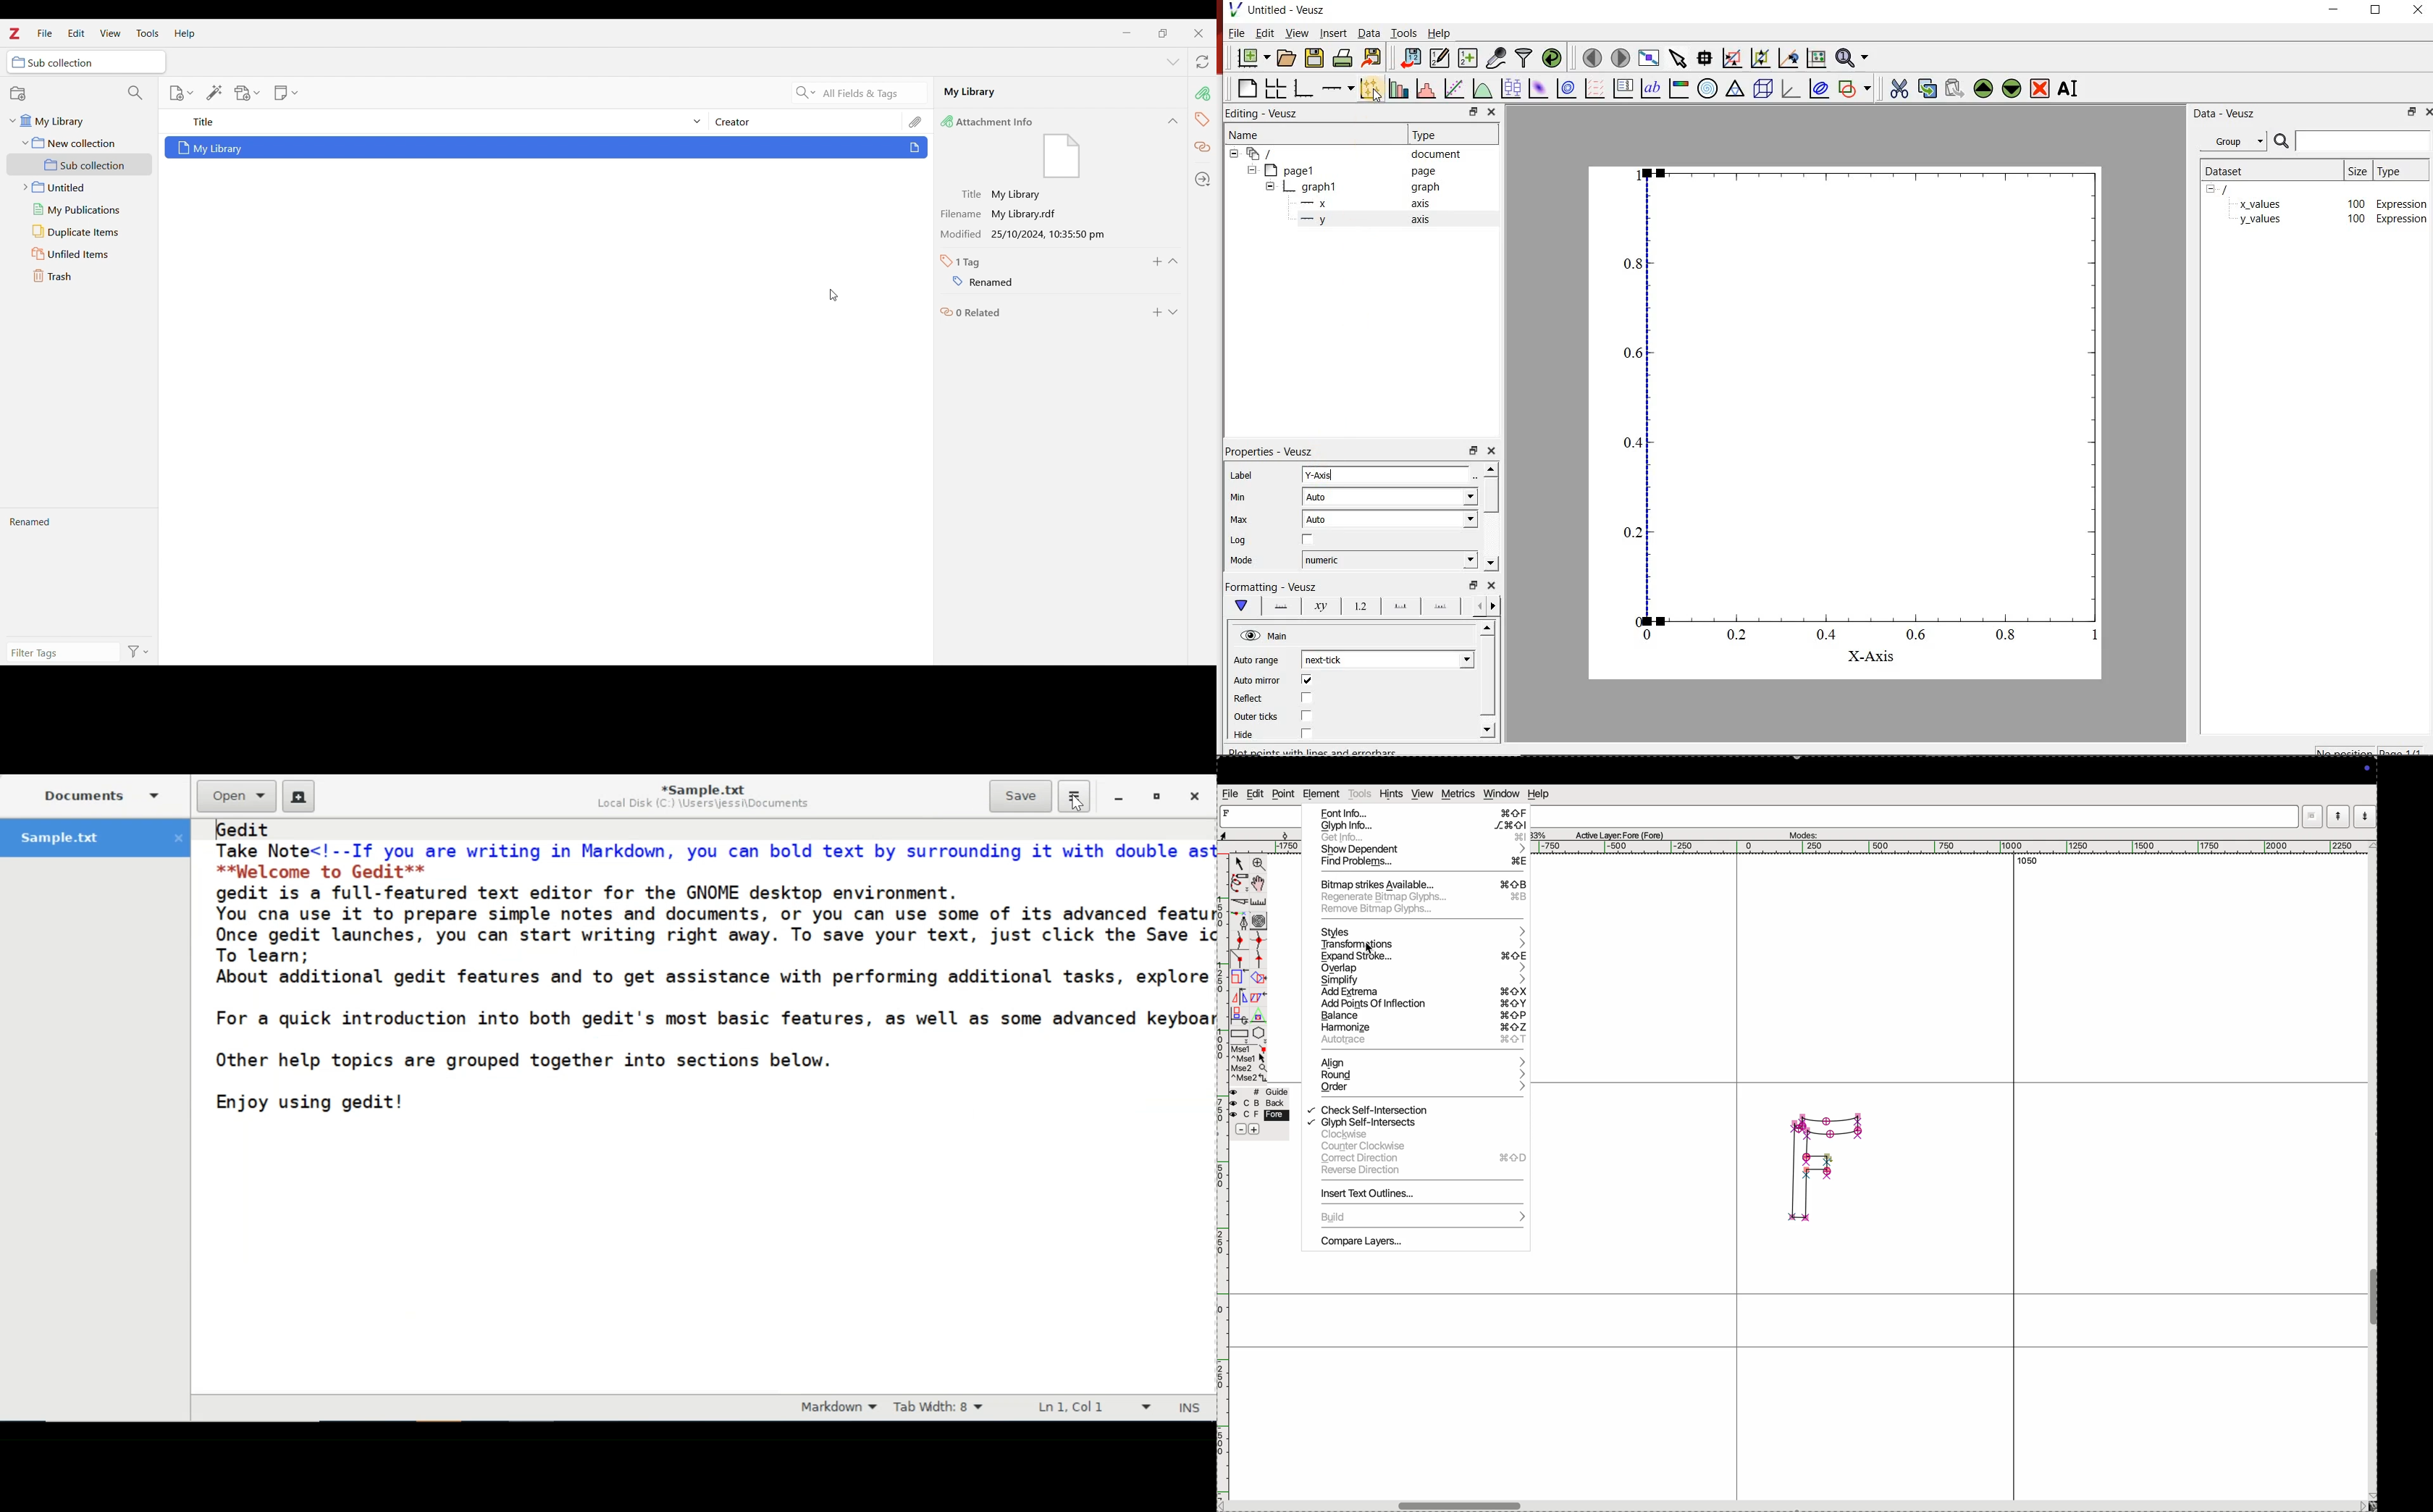 This screenshot has height=1512, width=2436. What do you see at coordinates (1362, 606) in the screenshot?
I see `tick label` at bounding box center [1362, 606].